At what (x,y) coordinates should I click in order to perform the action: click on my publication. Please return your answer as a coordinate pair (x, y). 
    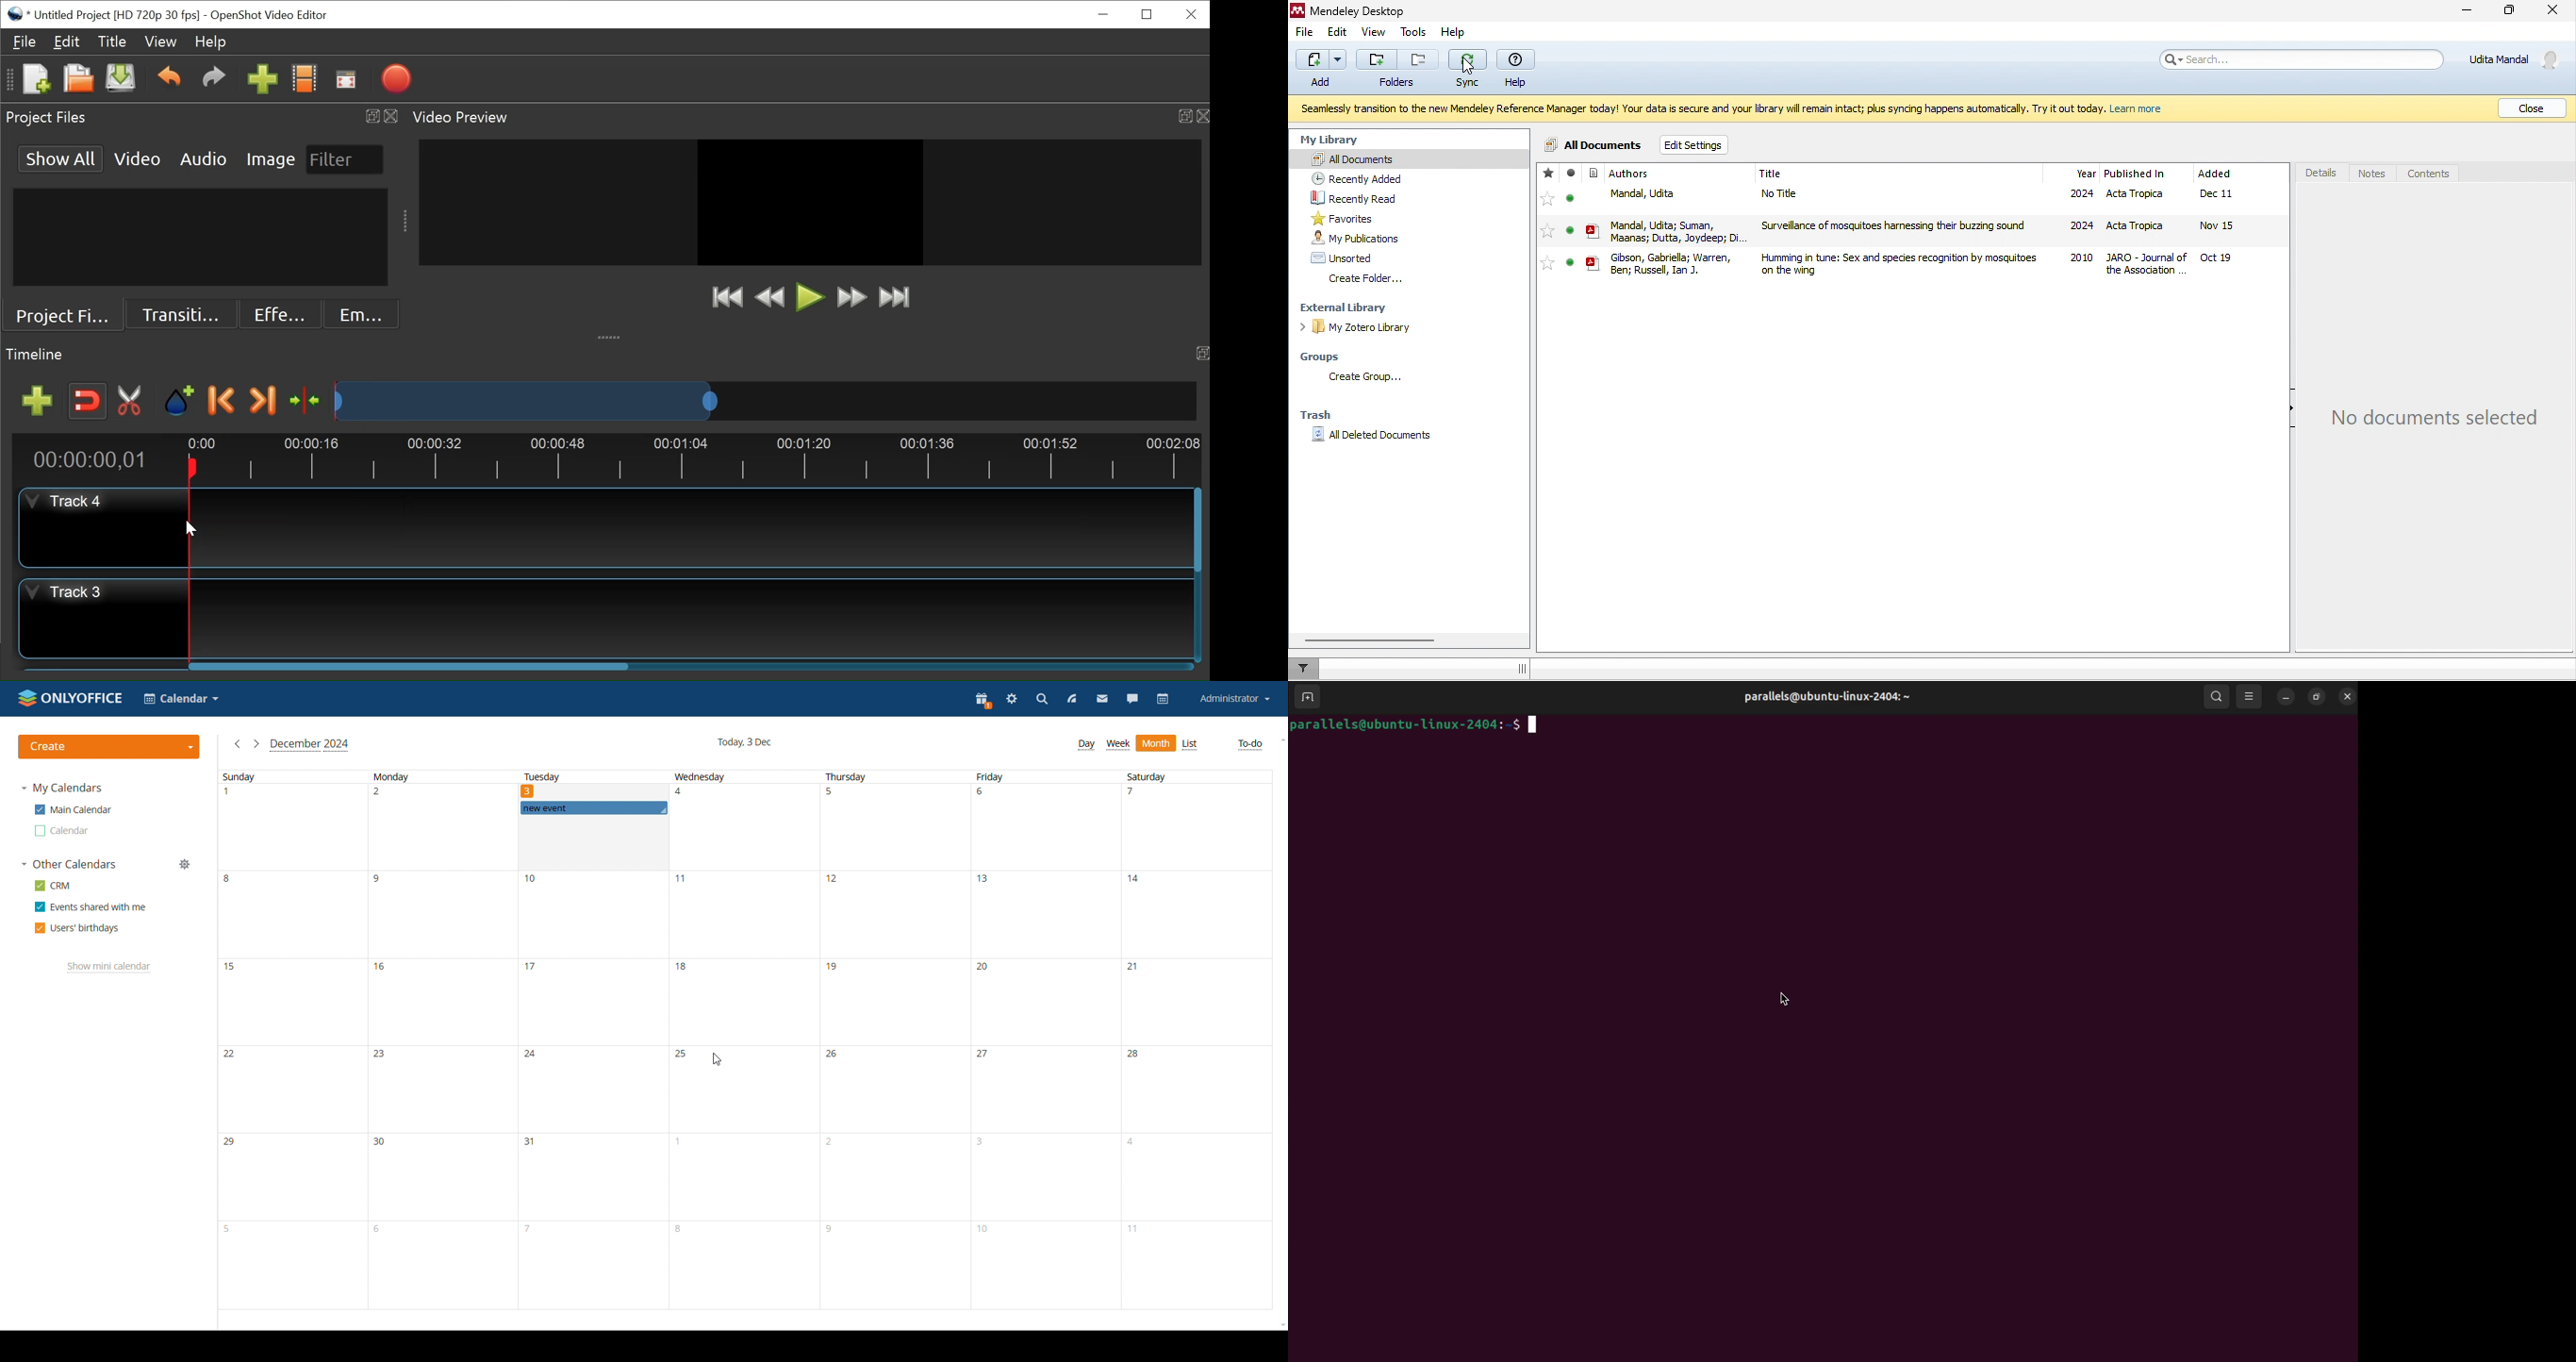
    Looking at the image, I should click on (1358, 237).